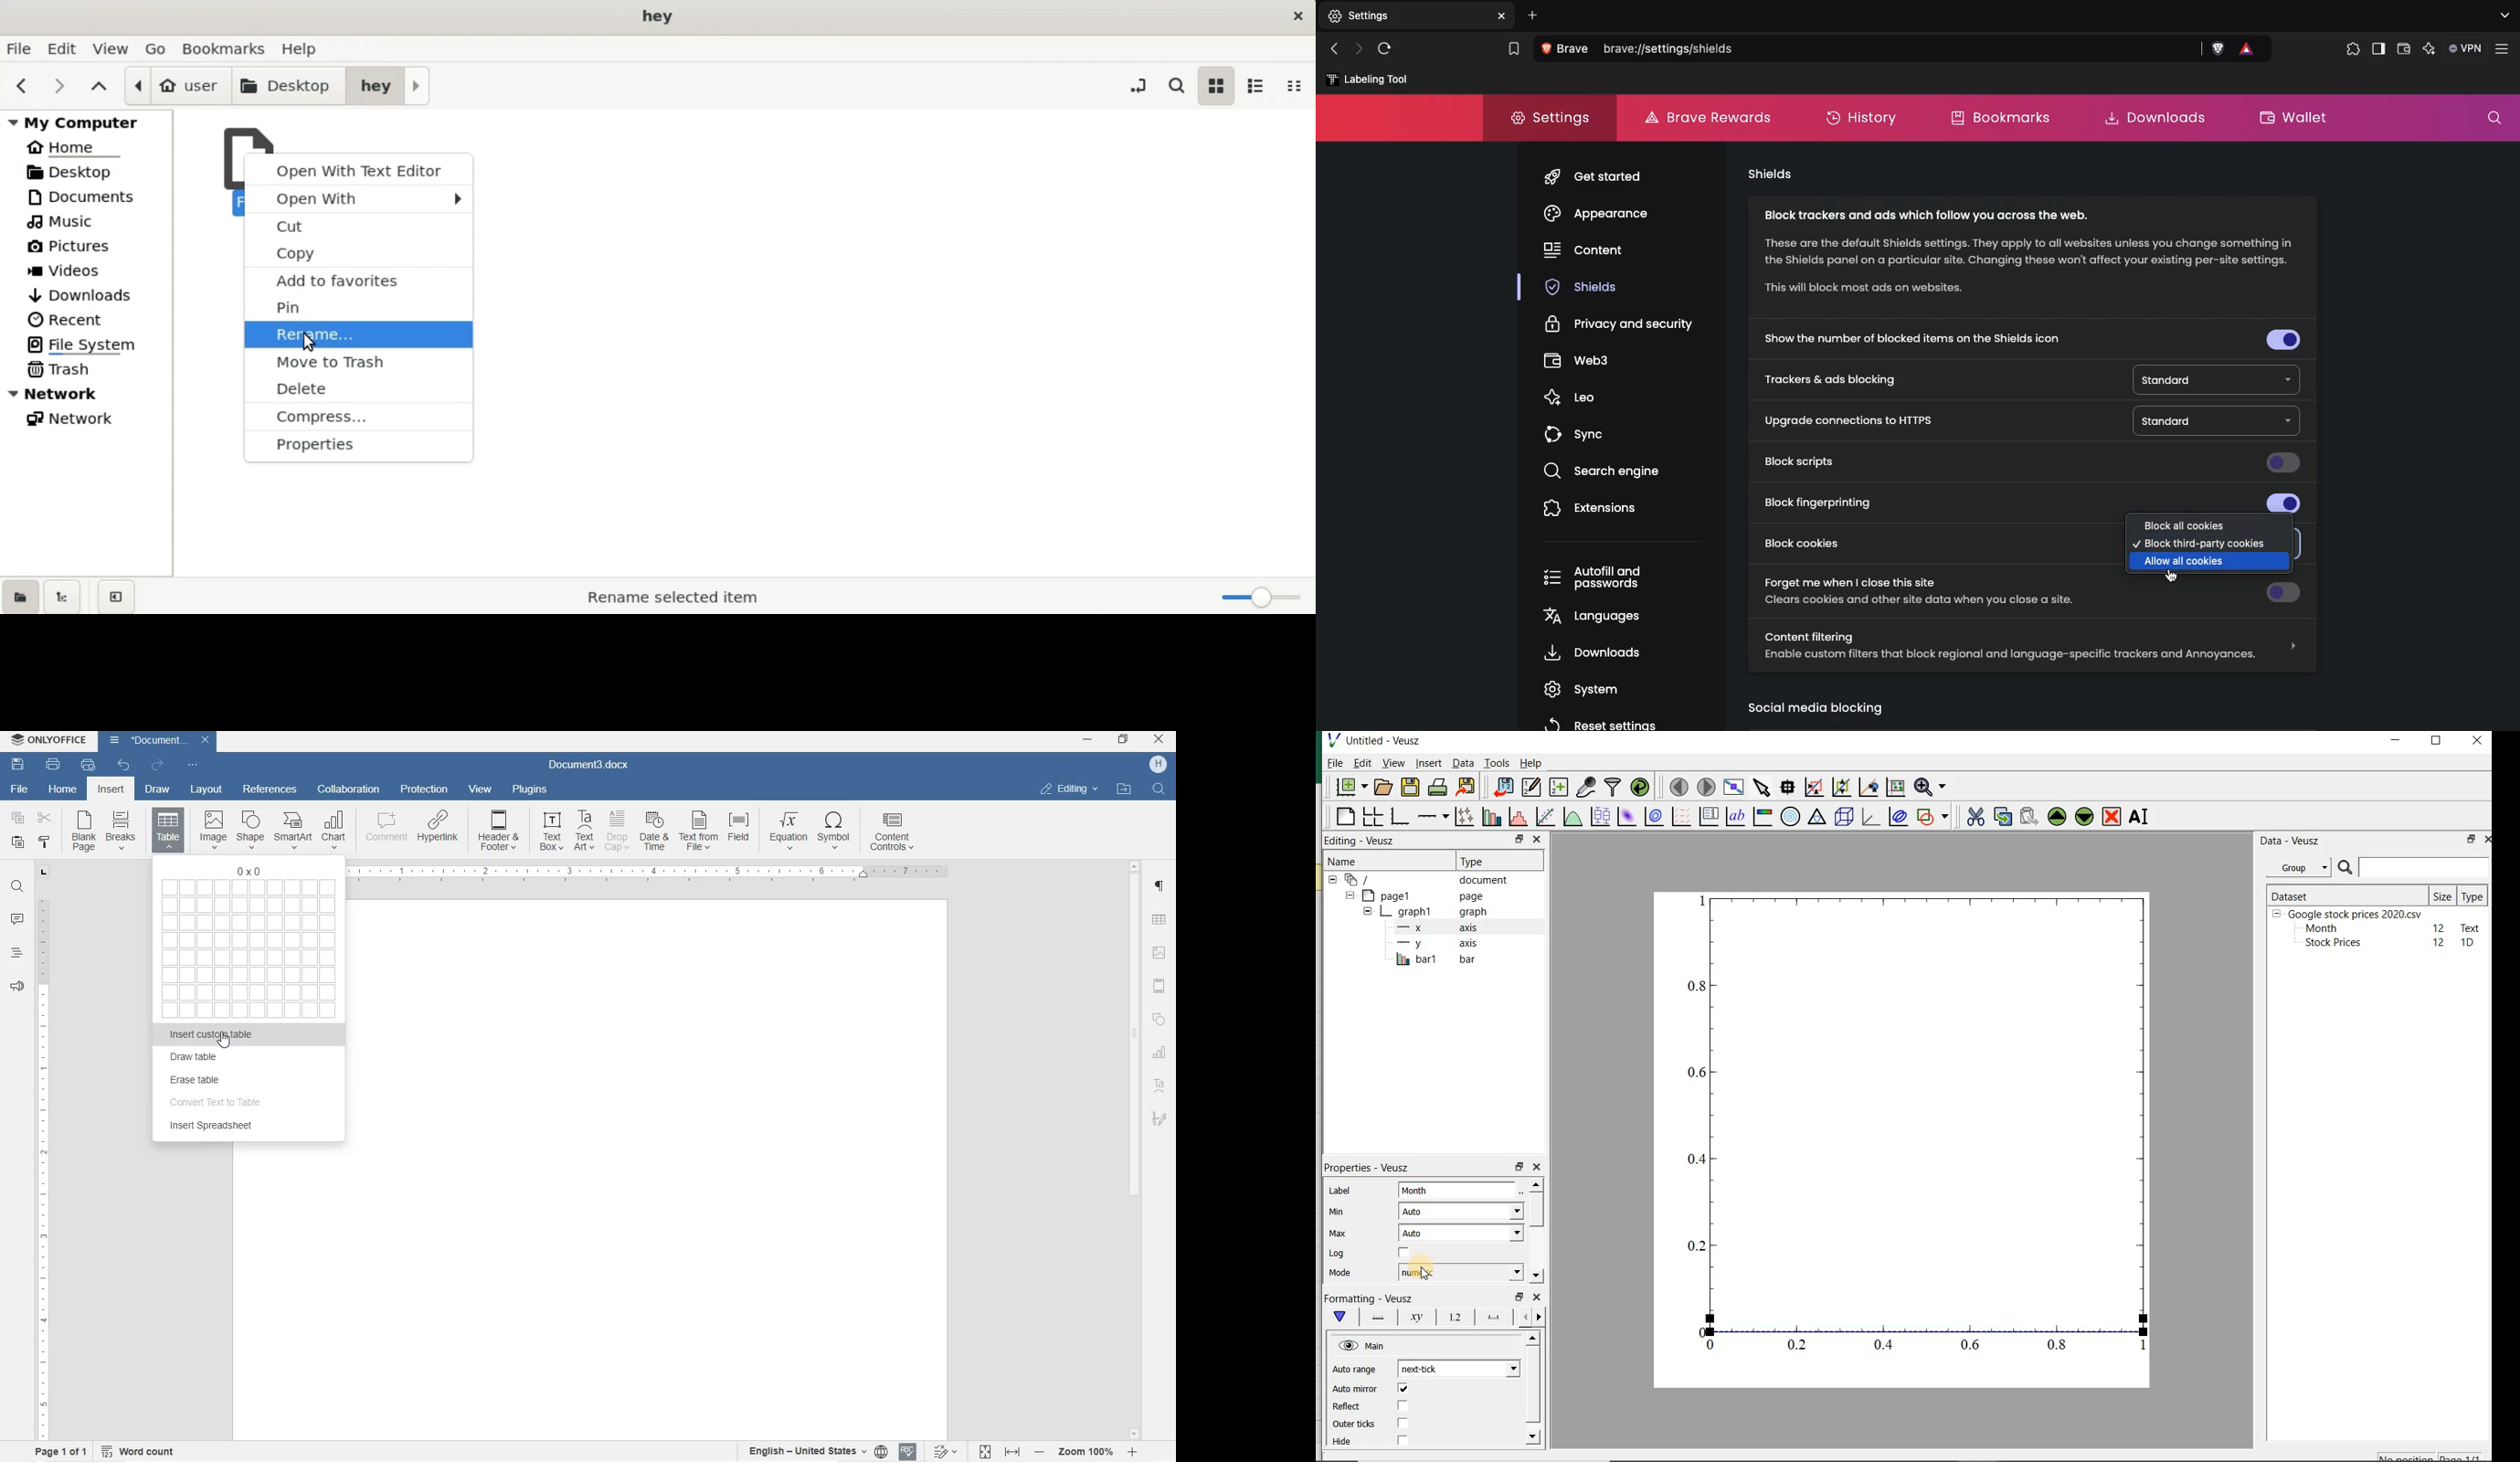 The height and width of the screenshot is (1484, 2520). What do you see at coordinates (1158, 1022) in the screenshot?
I see `SHAPE` at bounding box center [1158, 1022].